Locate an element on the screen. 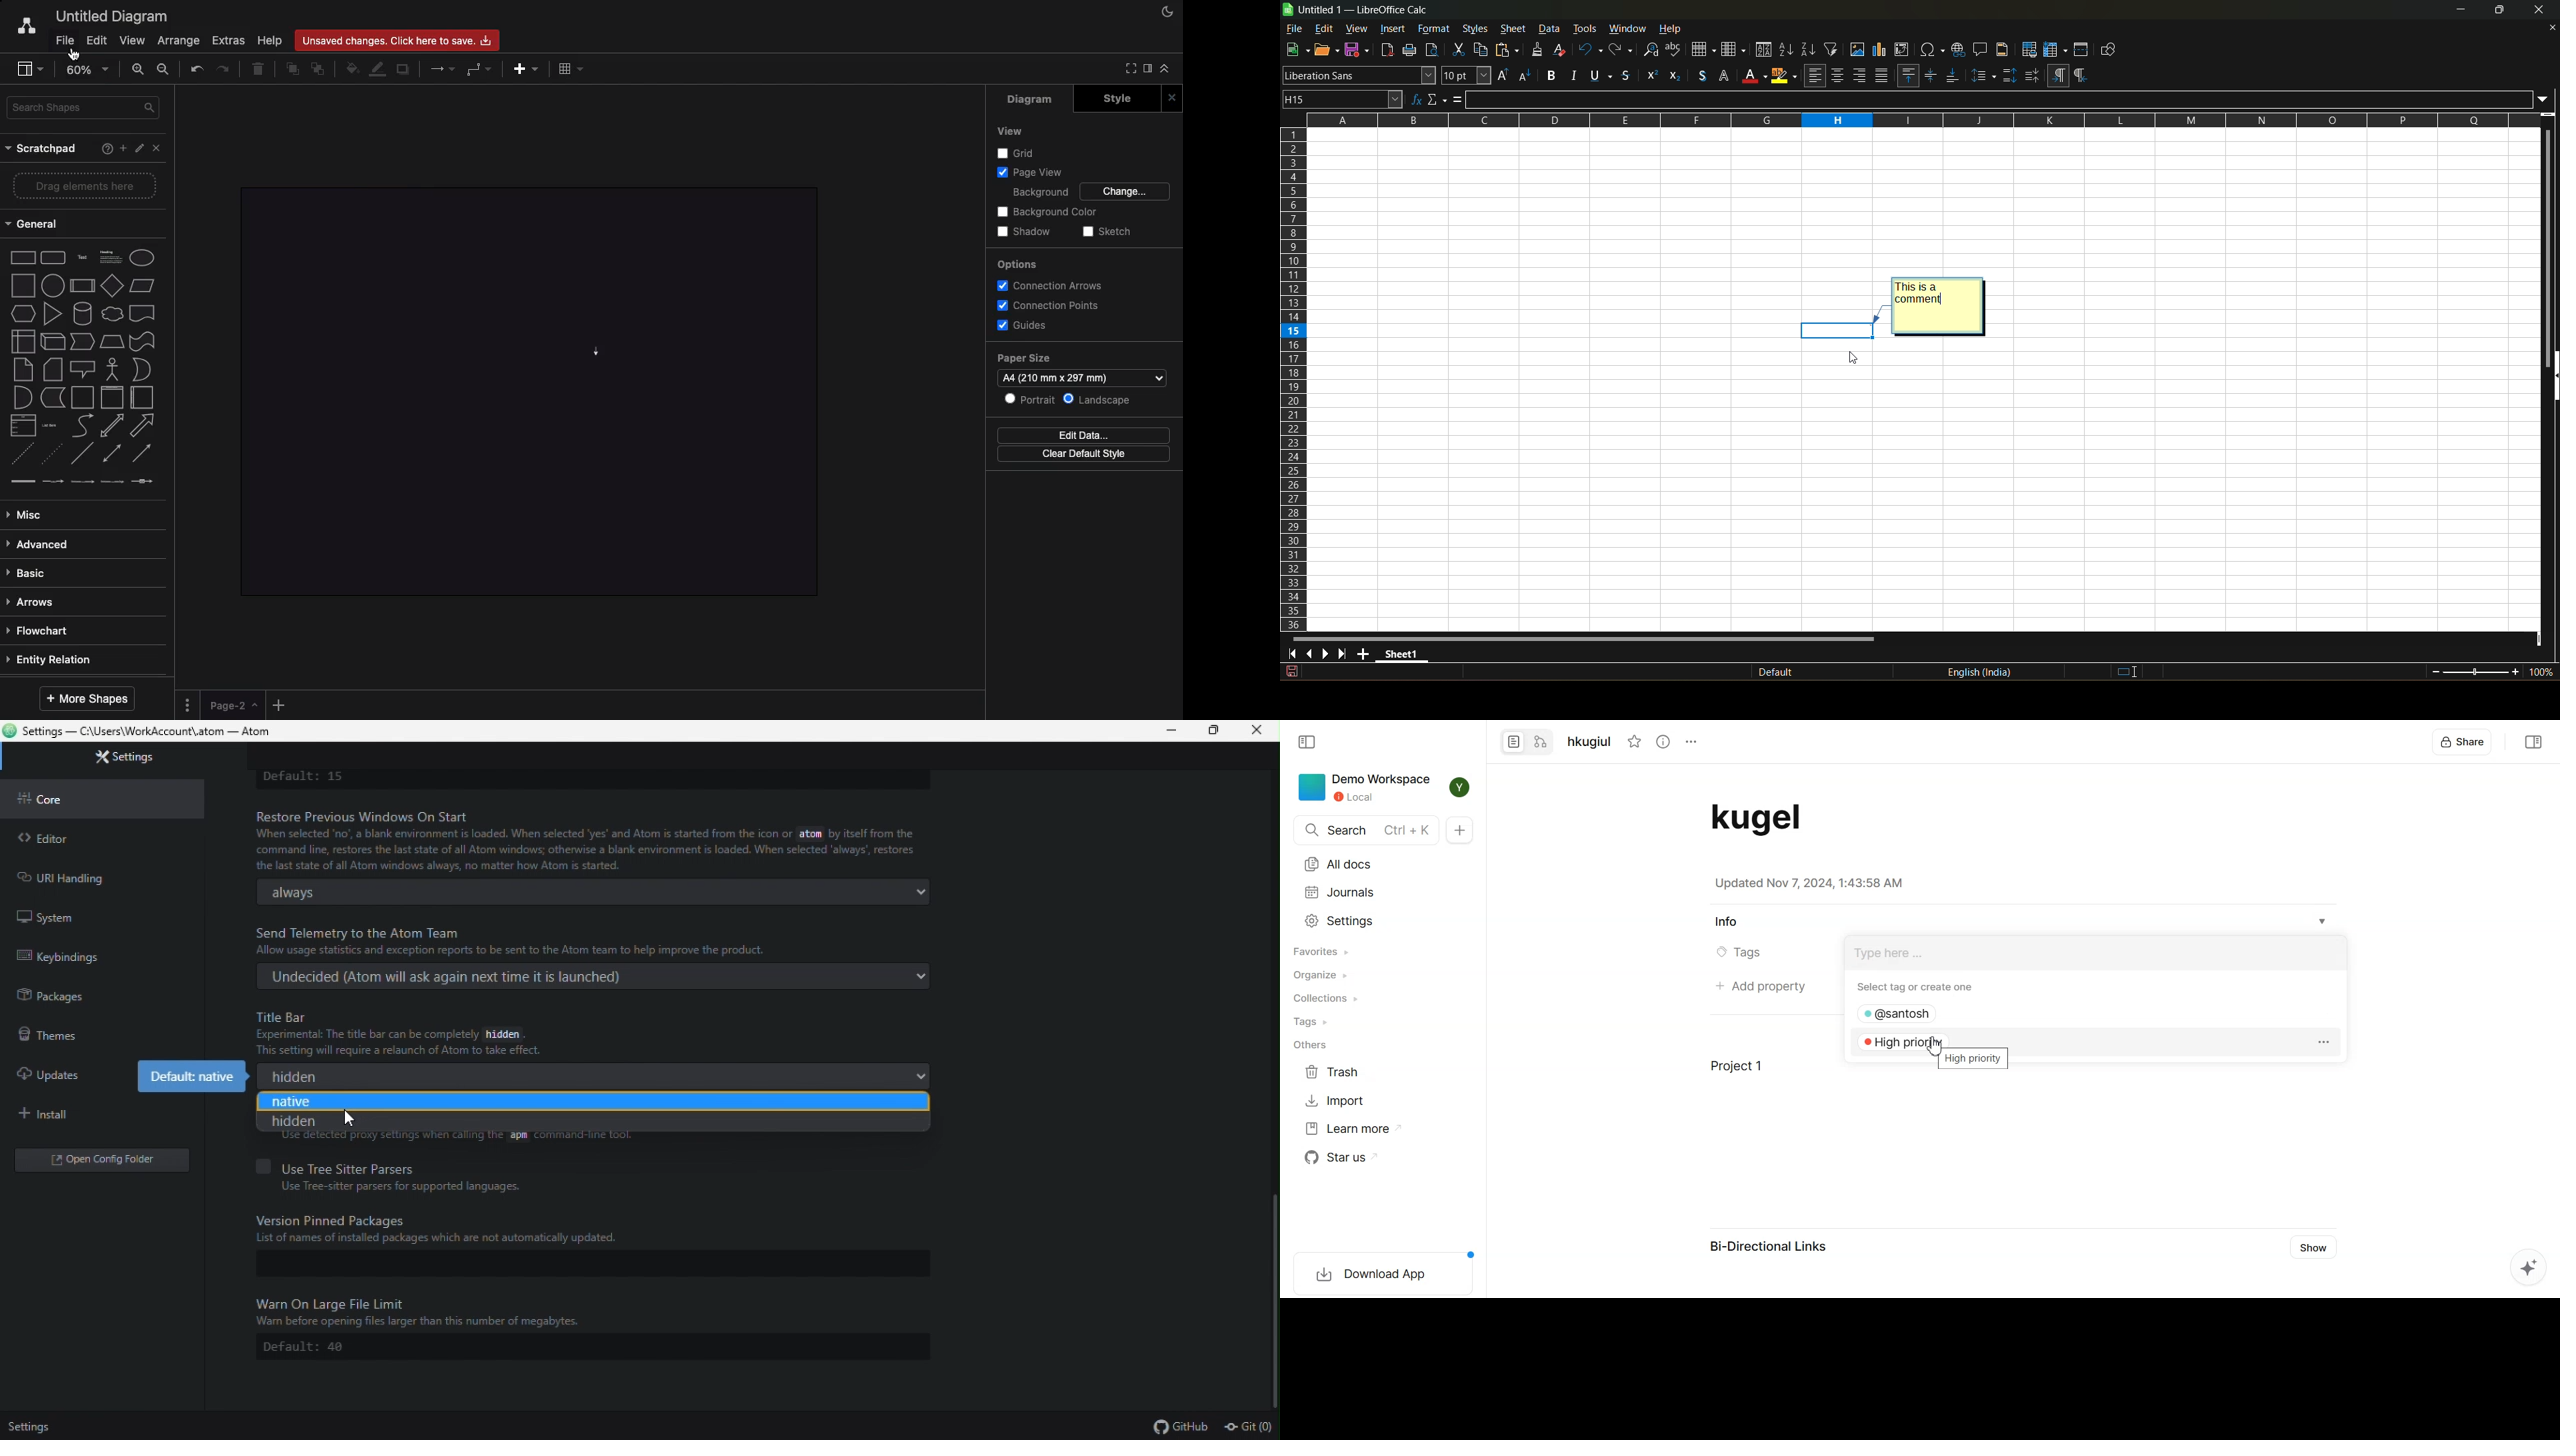  Add is located at coordinates (281, 702).